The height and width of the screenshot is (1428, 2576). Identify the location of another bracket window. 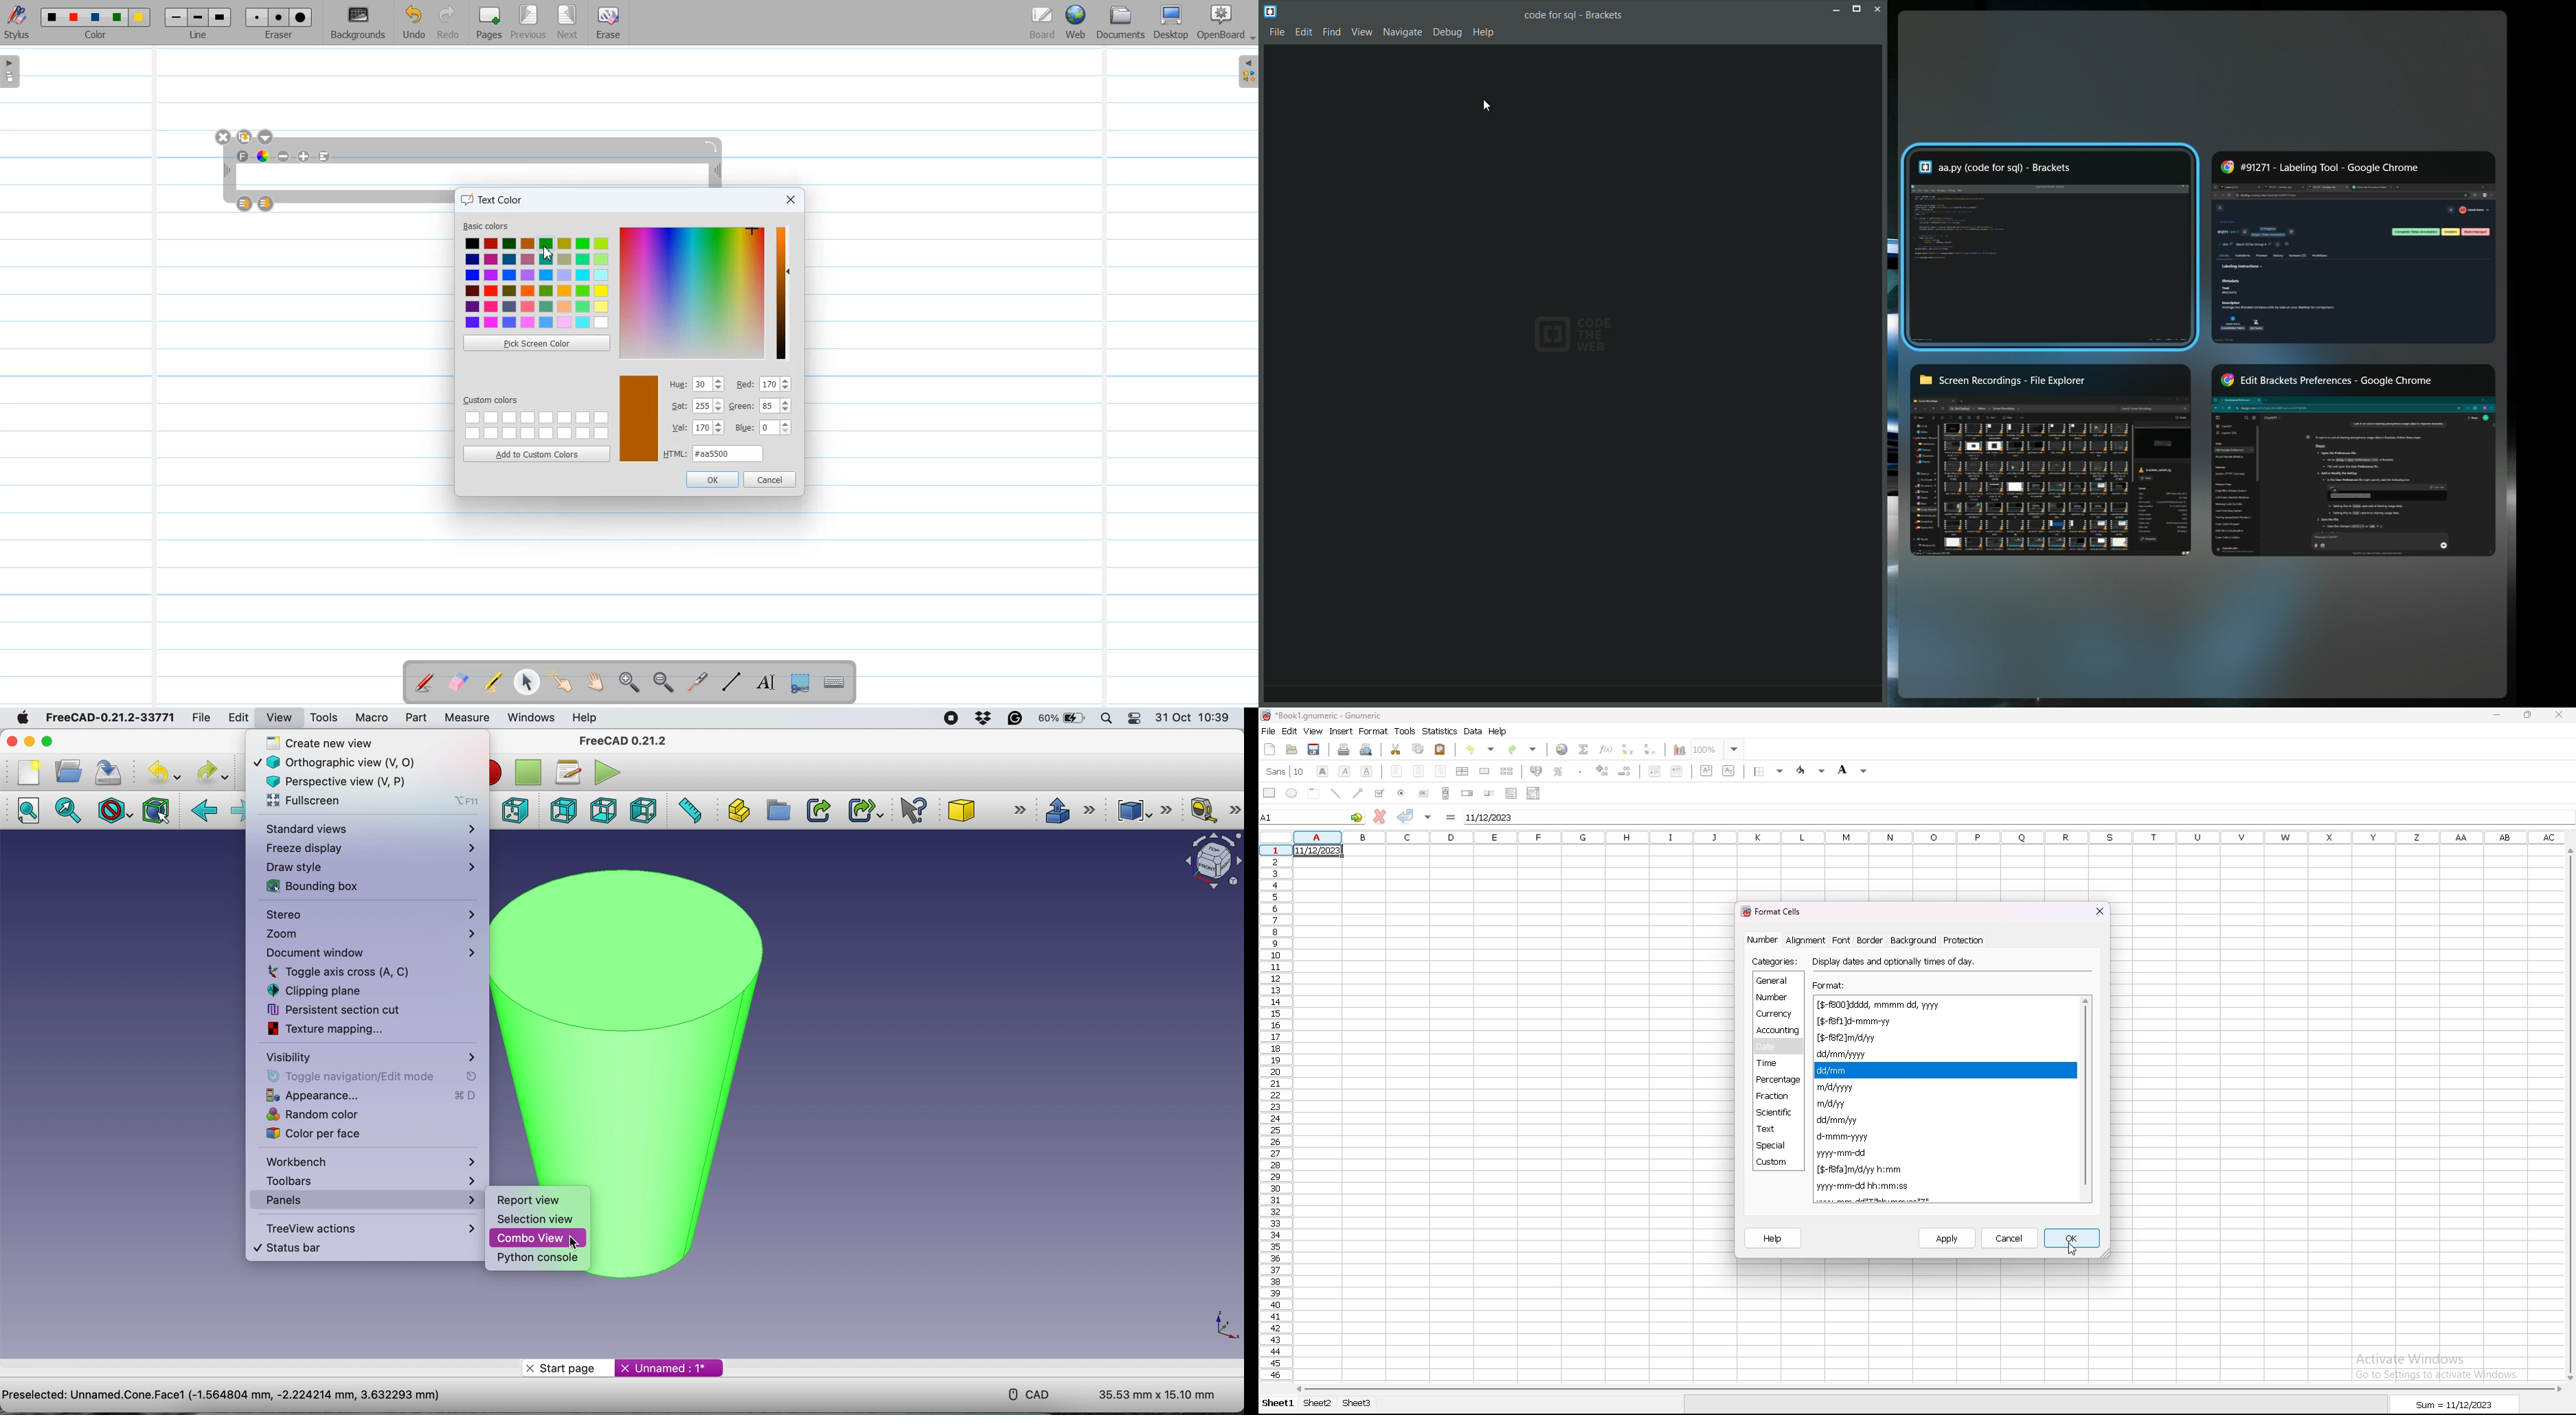
(2048, 247).